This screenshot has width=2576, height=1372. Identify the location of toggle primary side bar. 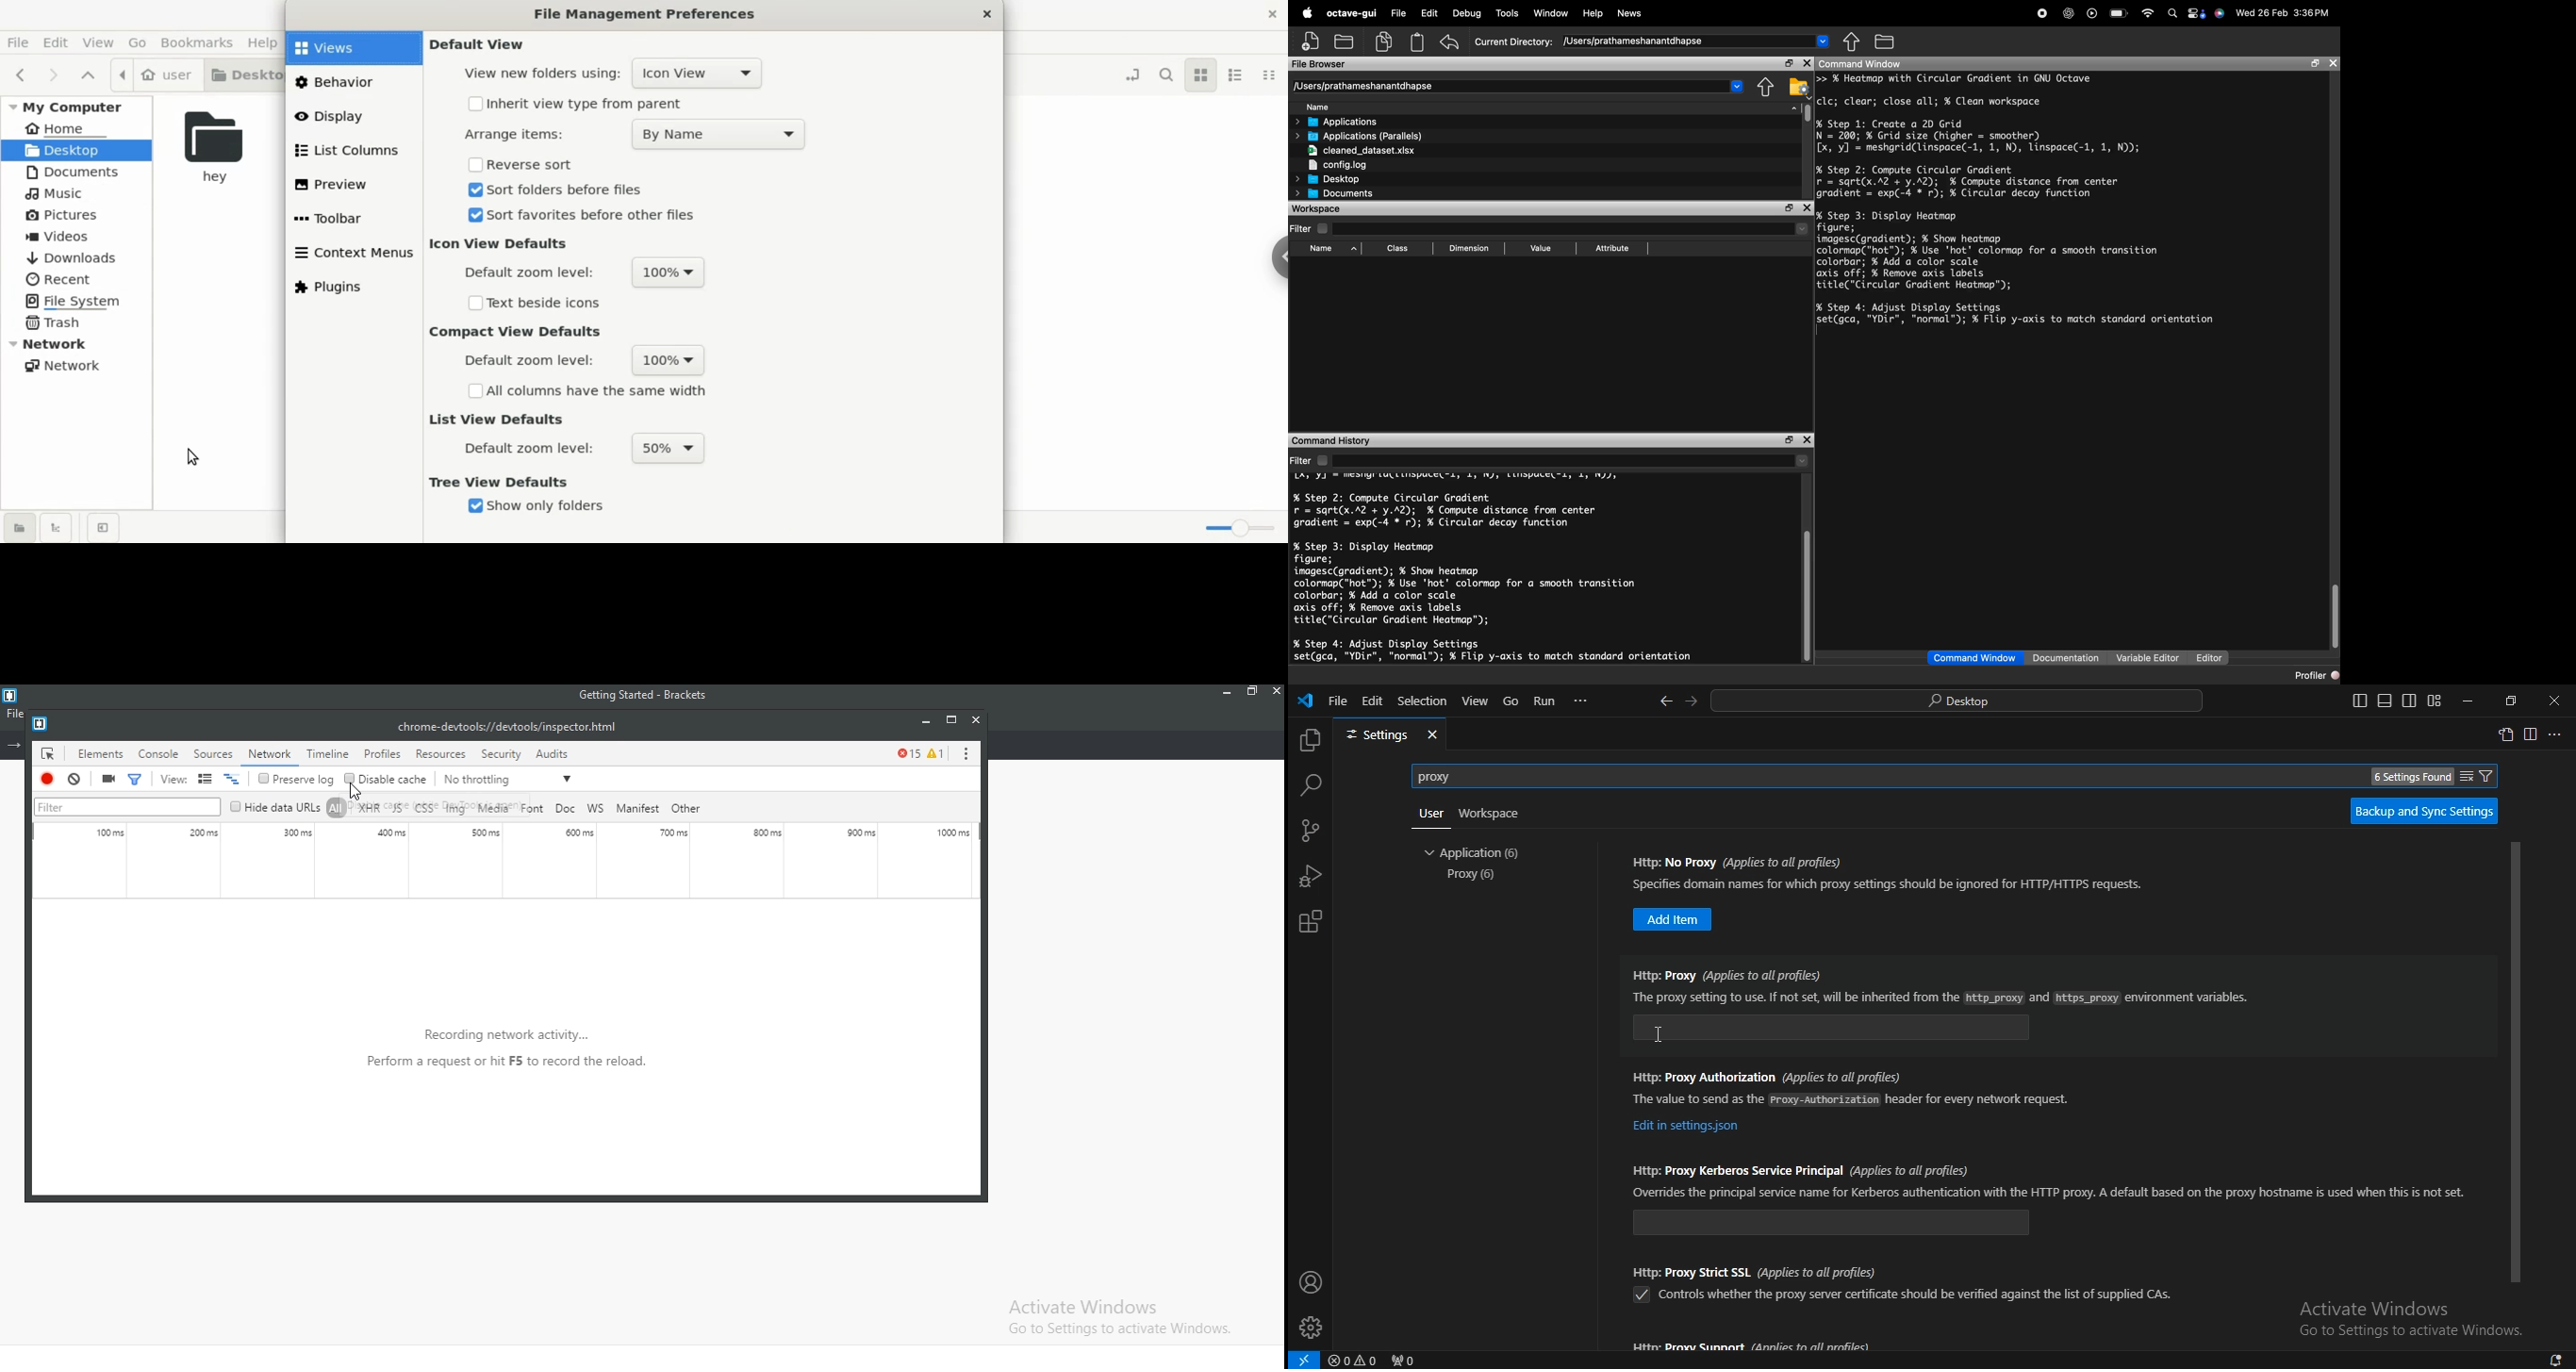
(2357, 701).